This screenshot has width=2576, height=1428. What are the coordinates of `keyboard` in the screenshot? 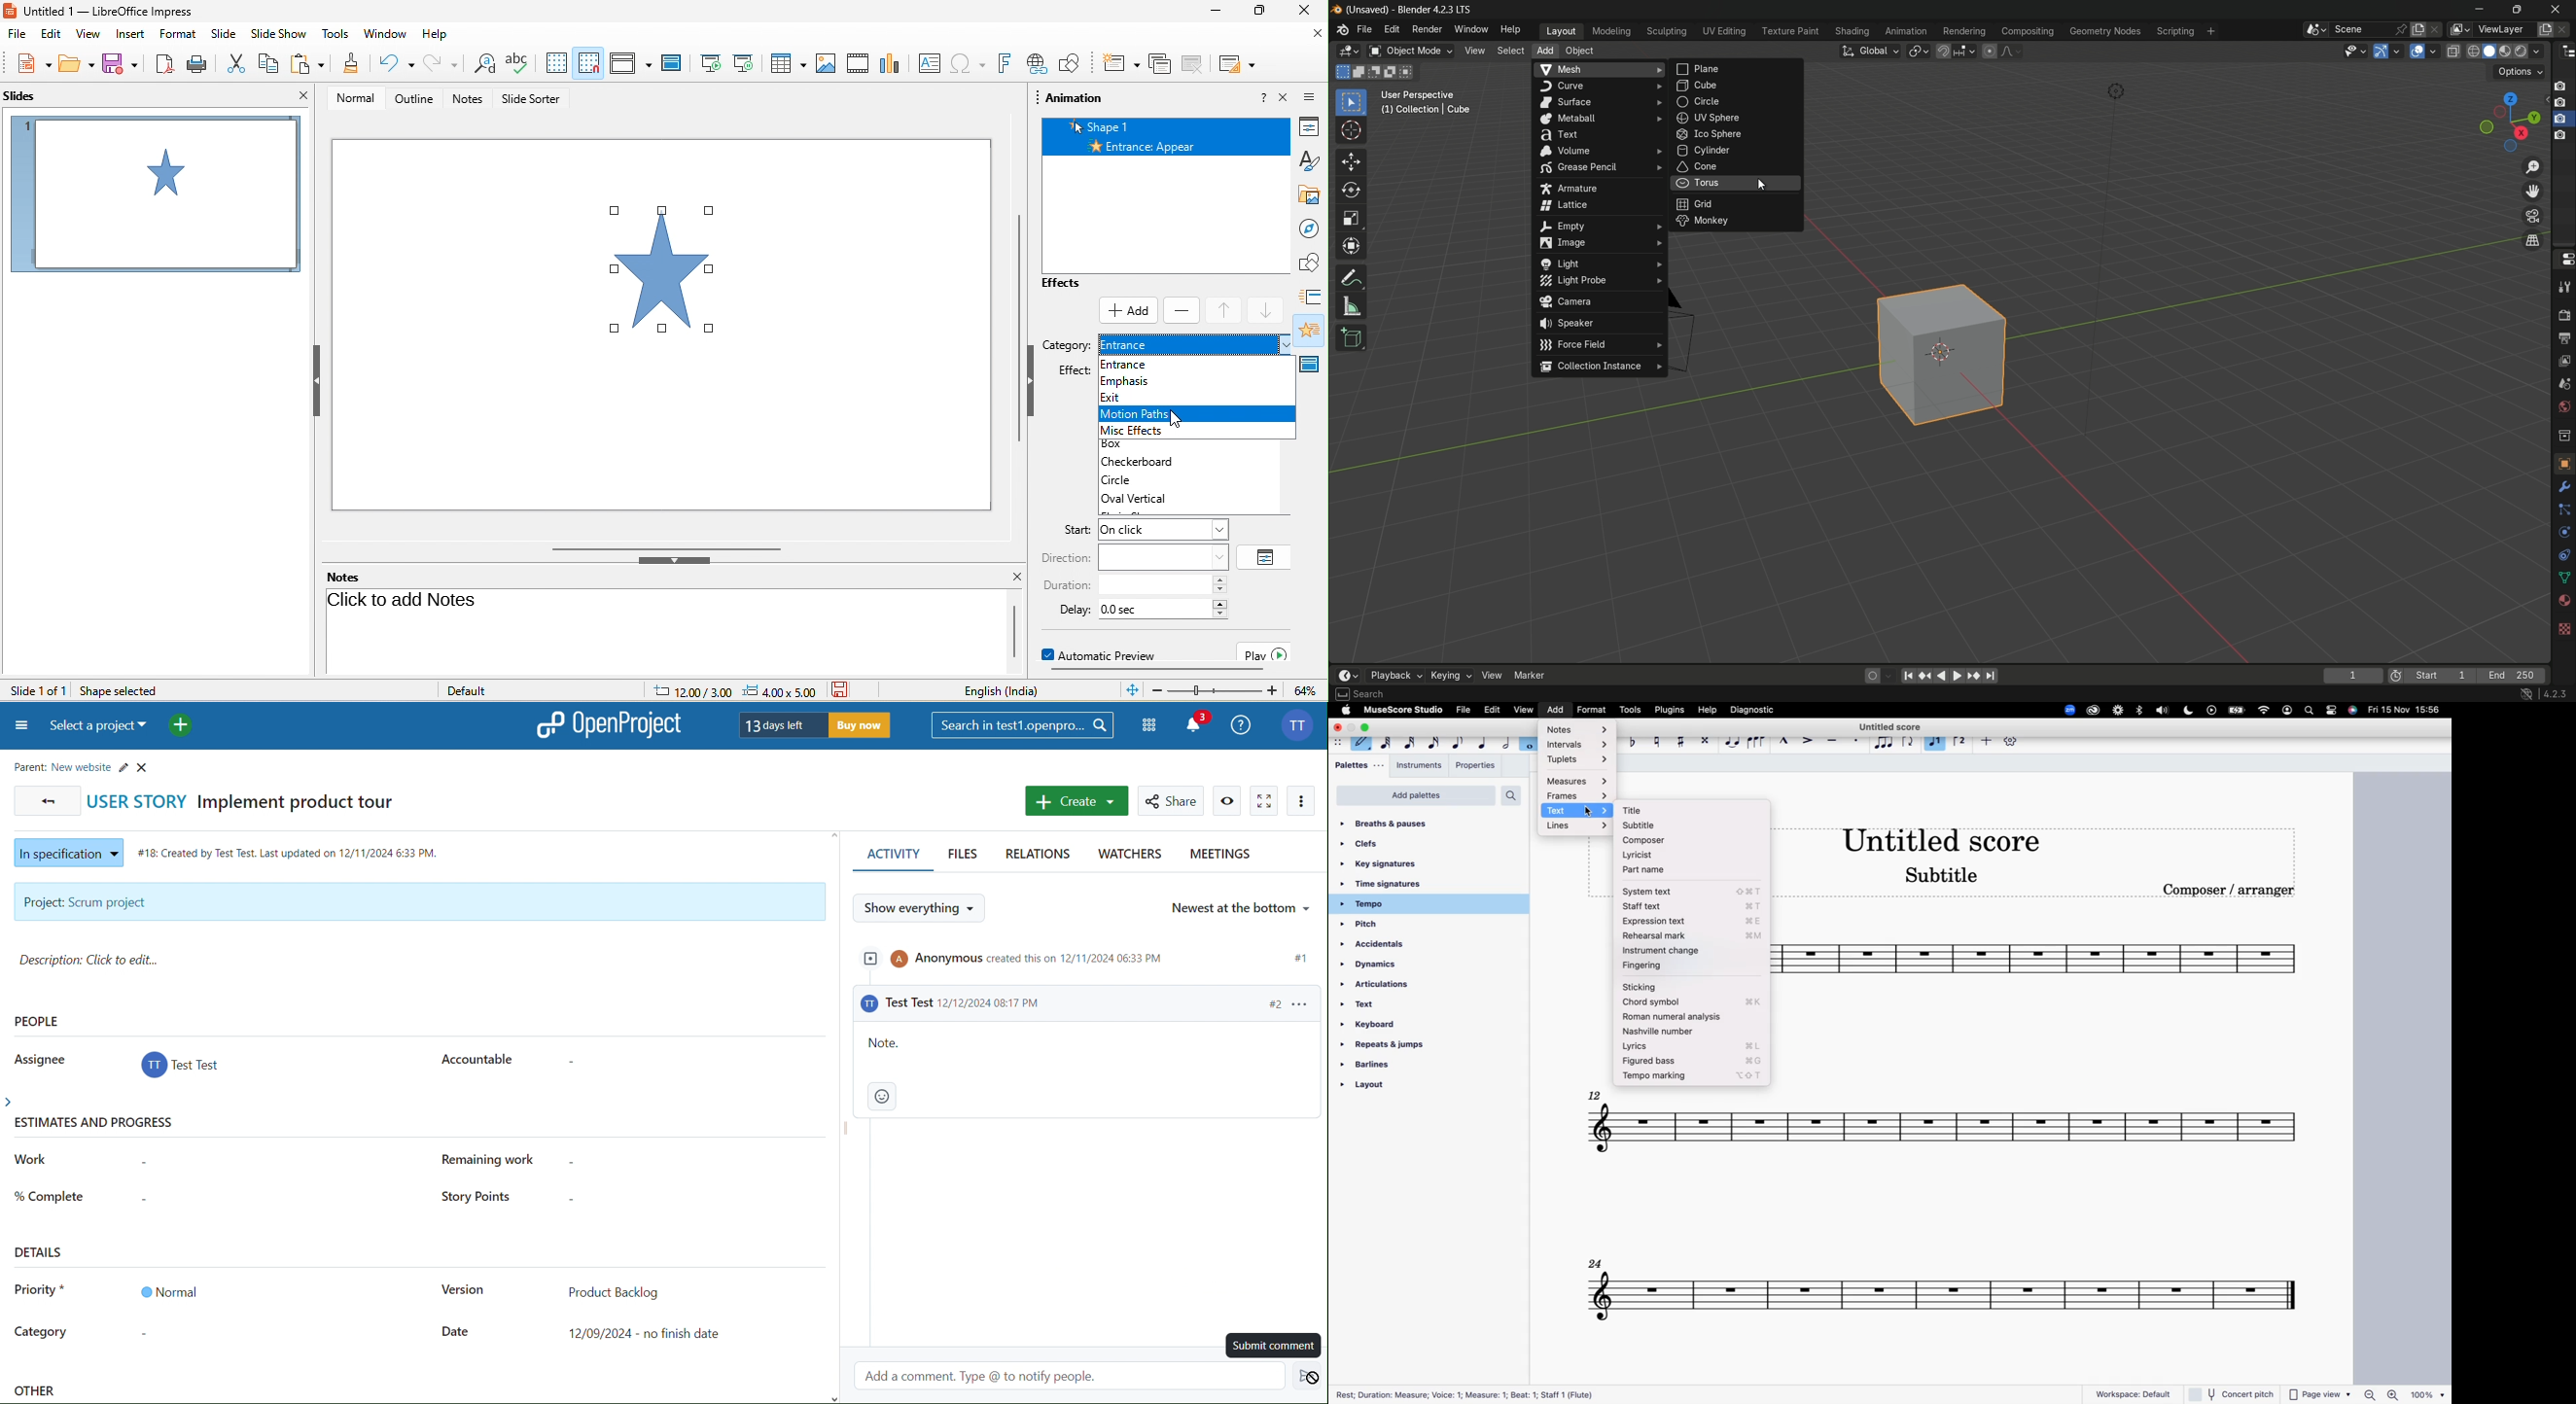 It's located at (1395, 1026).